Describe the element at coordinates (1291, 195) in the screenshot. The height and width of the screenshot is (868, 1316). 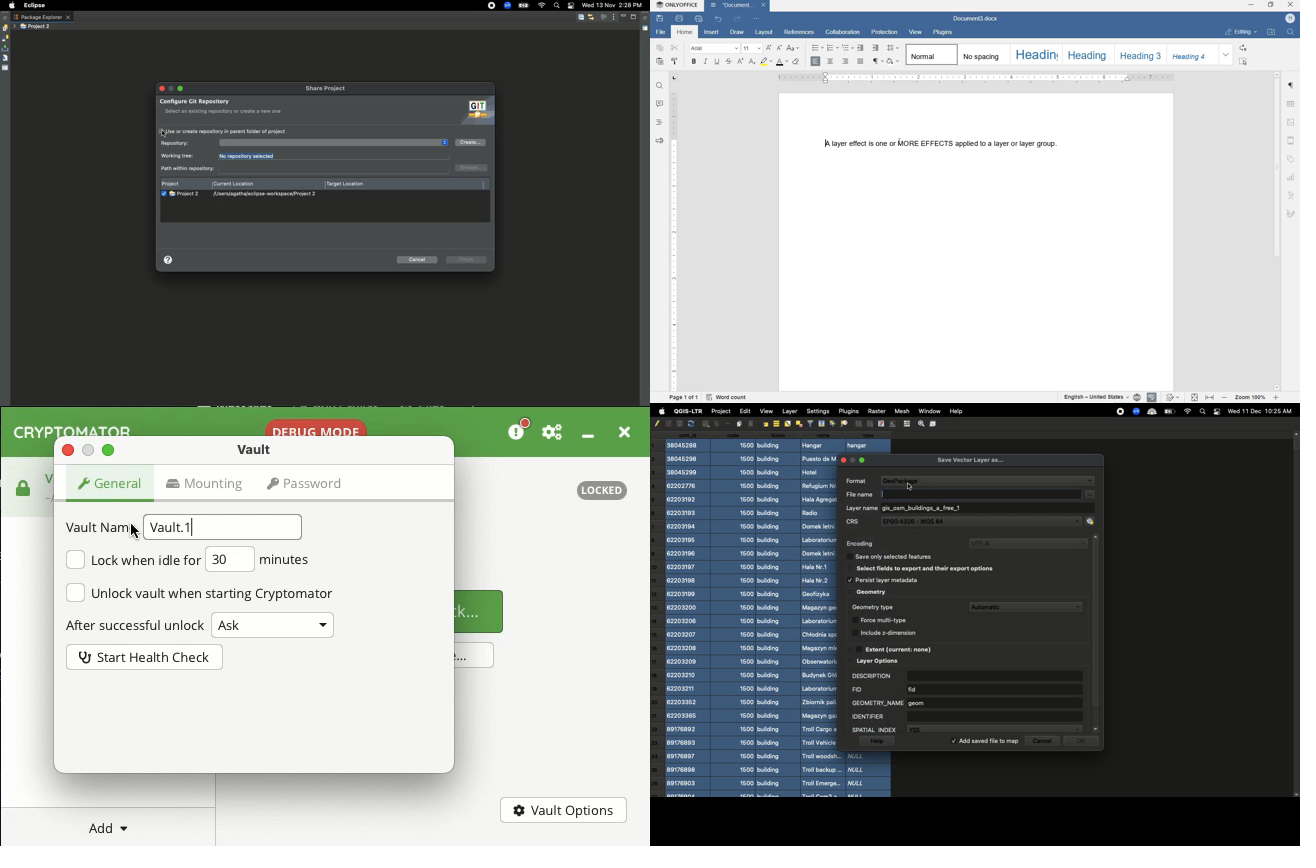
I see `TEXT ART` at that location.